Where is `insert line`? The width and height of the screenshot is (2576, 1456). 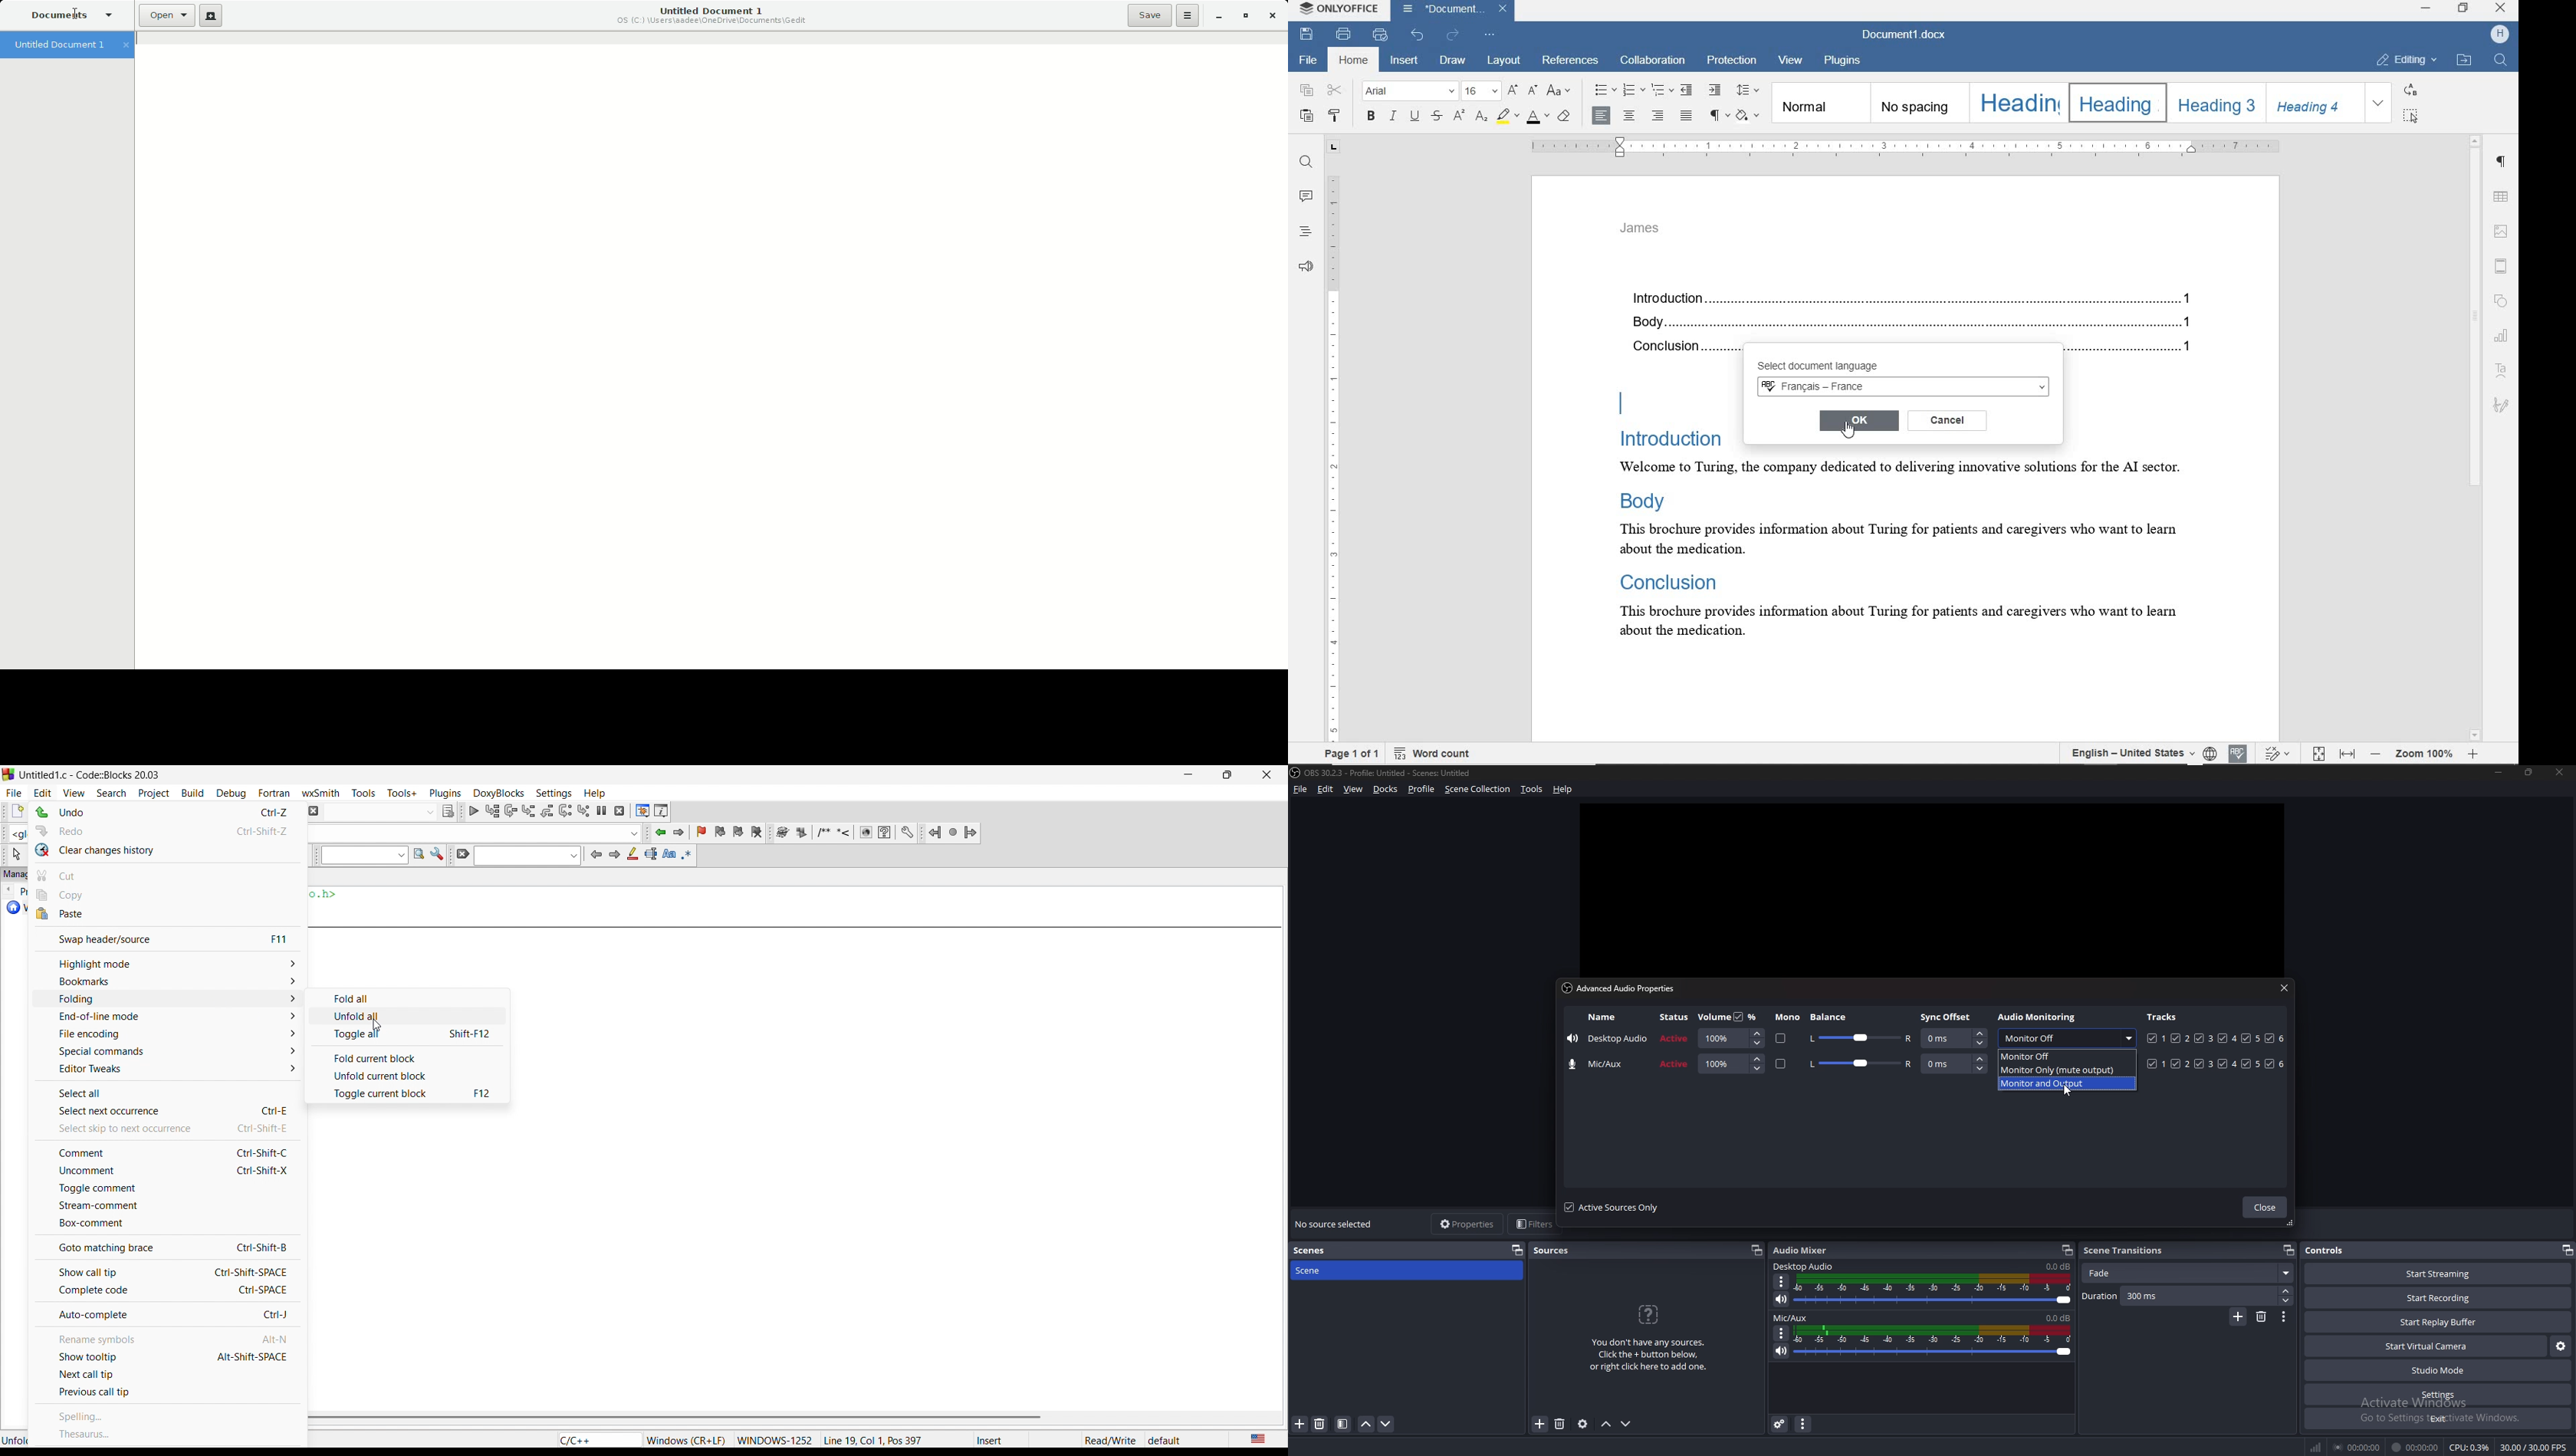
insert line is located at coordinates (846, 832).